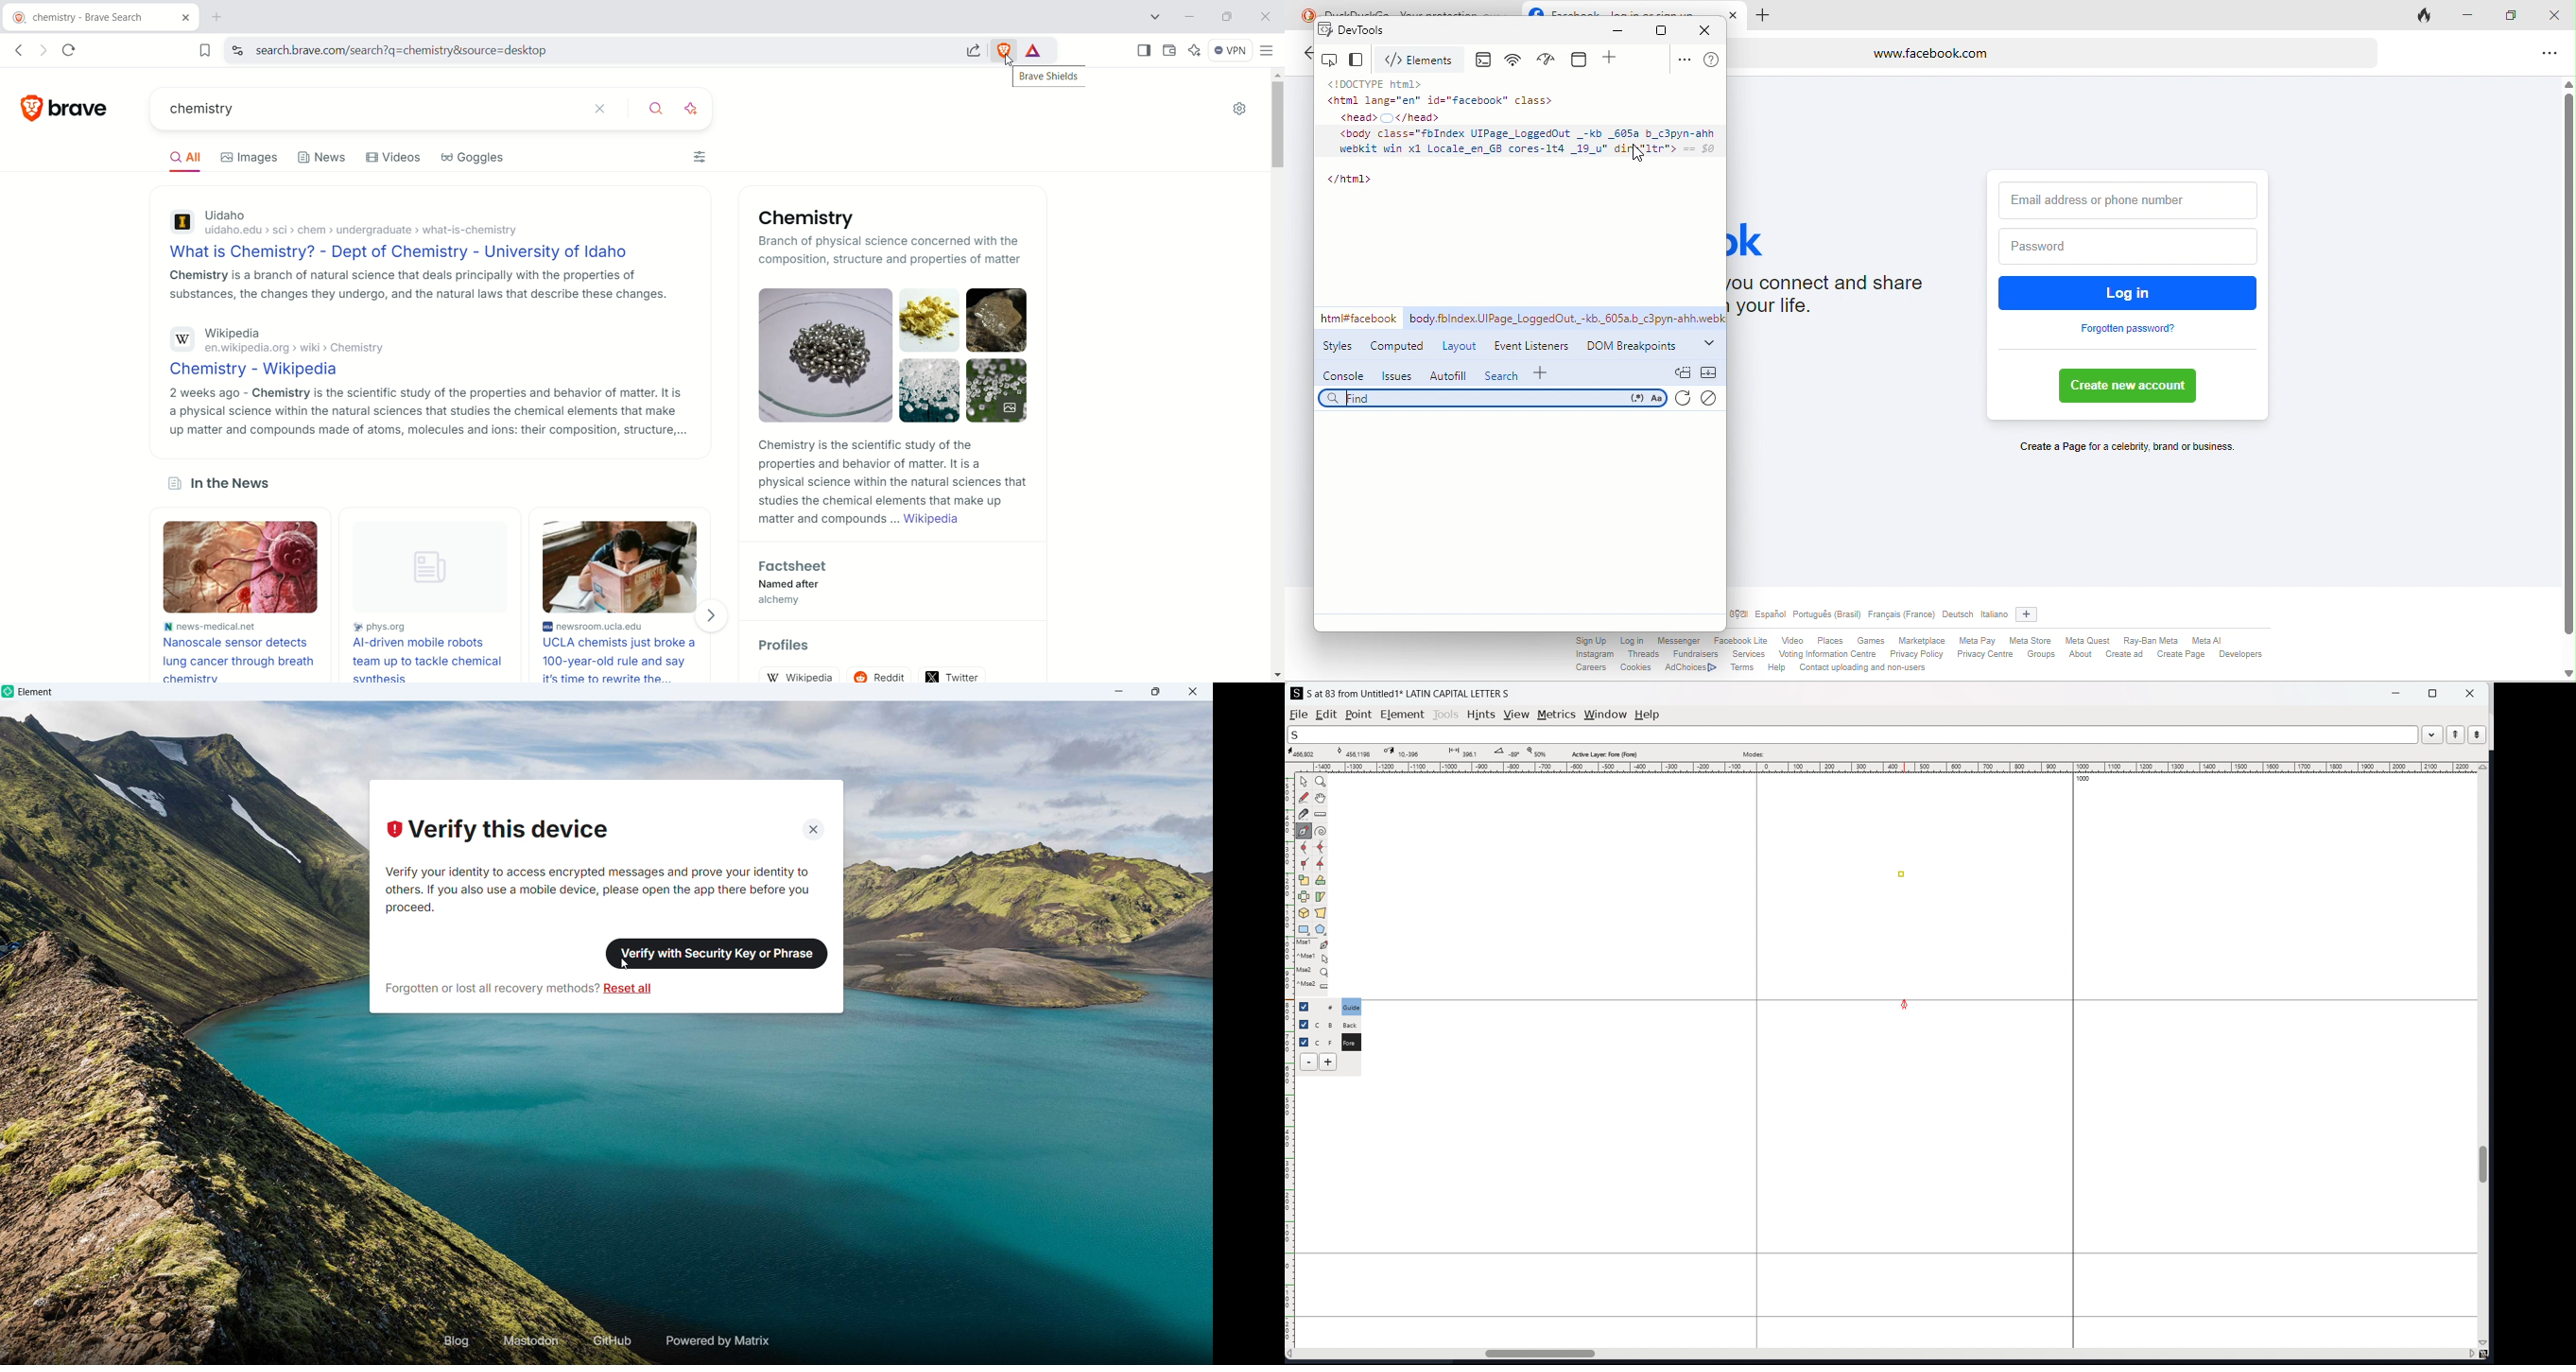 This screenshot has width=2576, height=1372. What do you see at coordinates (1967, 657) in the screenshot?
I see `SgrUp login Messager Fasbooklte Video Places Games Masplace MeaPay MeaSore MemQuest RayBanMen Meal
insagram Thesds Funders Servees Vong omaton Genre PriacyPoley  PivacyCente Gros About Crested CresePage Developers
Carsers Cookies AdChocest> Tams Help Contact uploading and non-users.` at bounding box center [1967, 657].